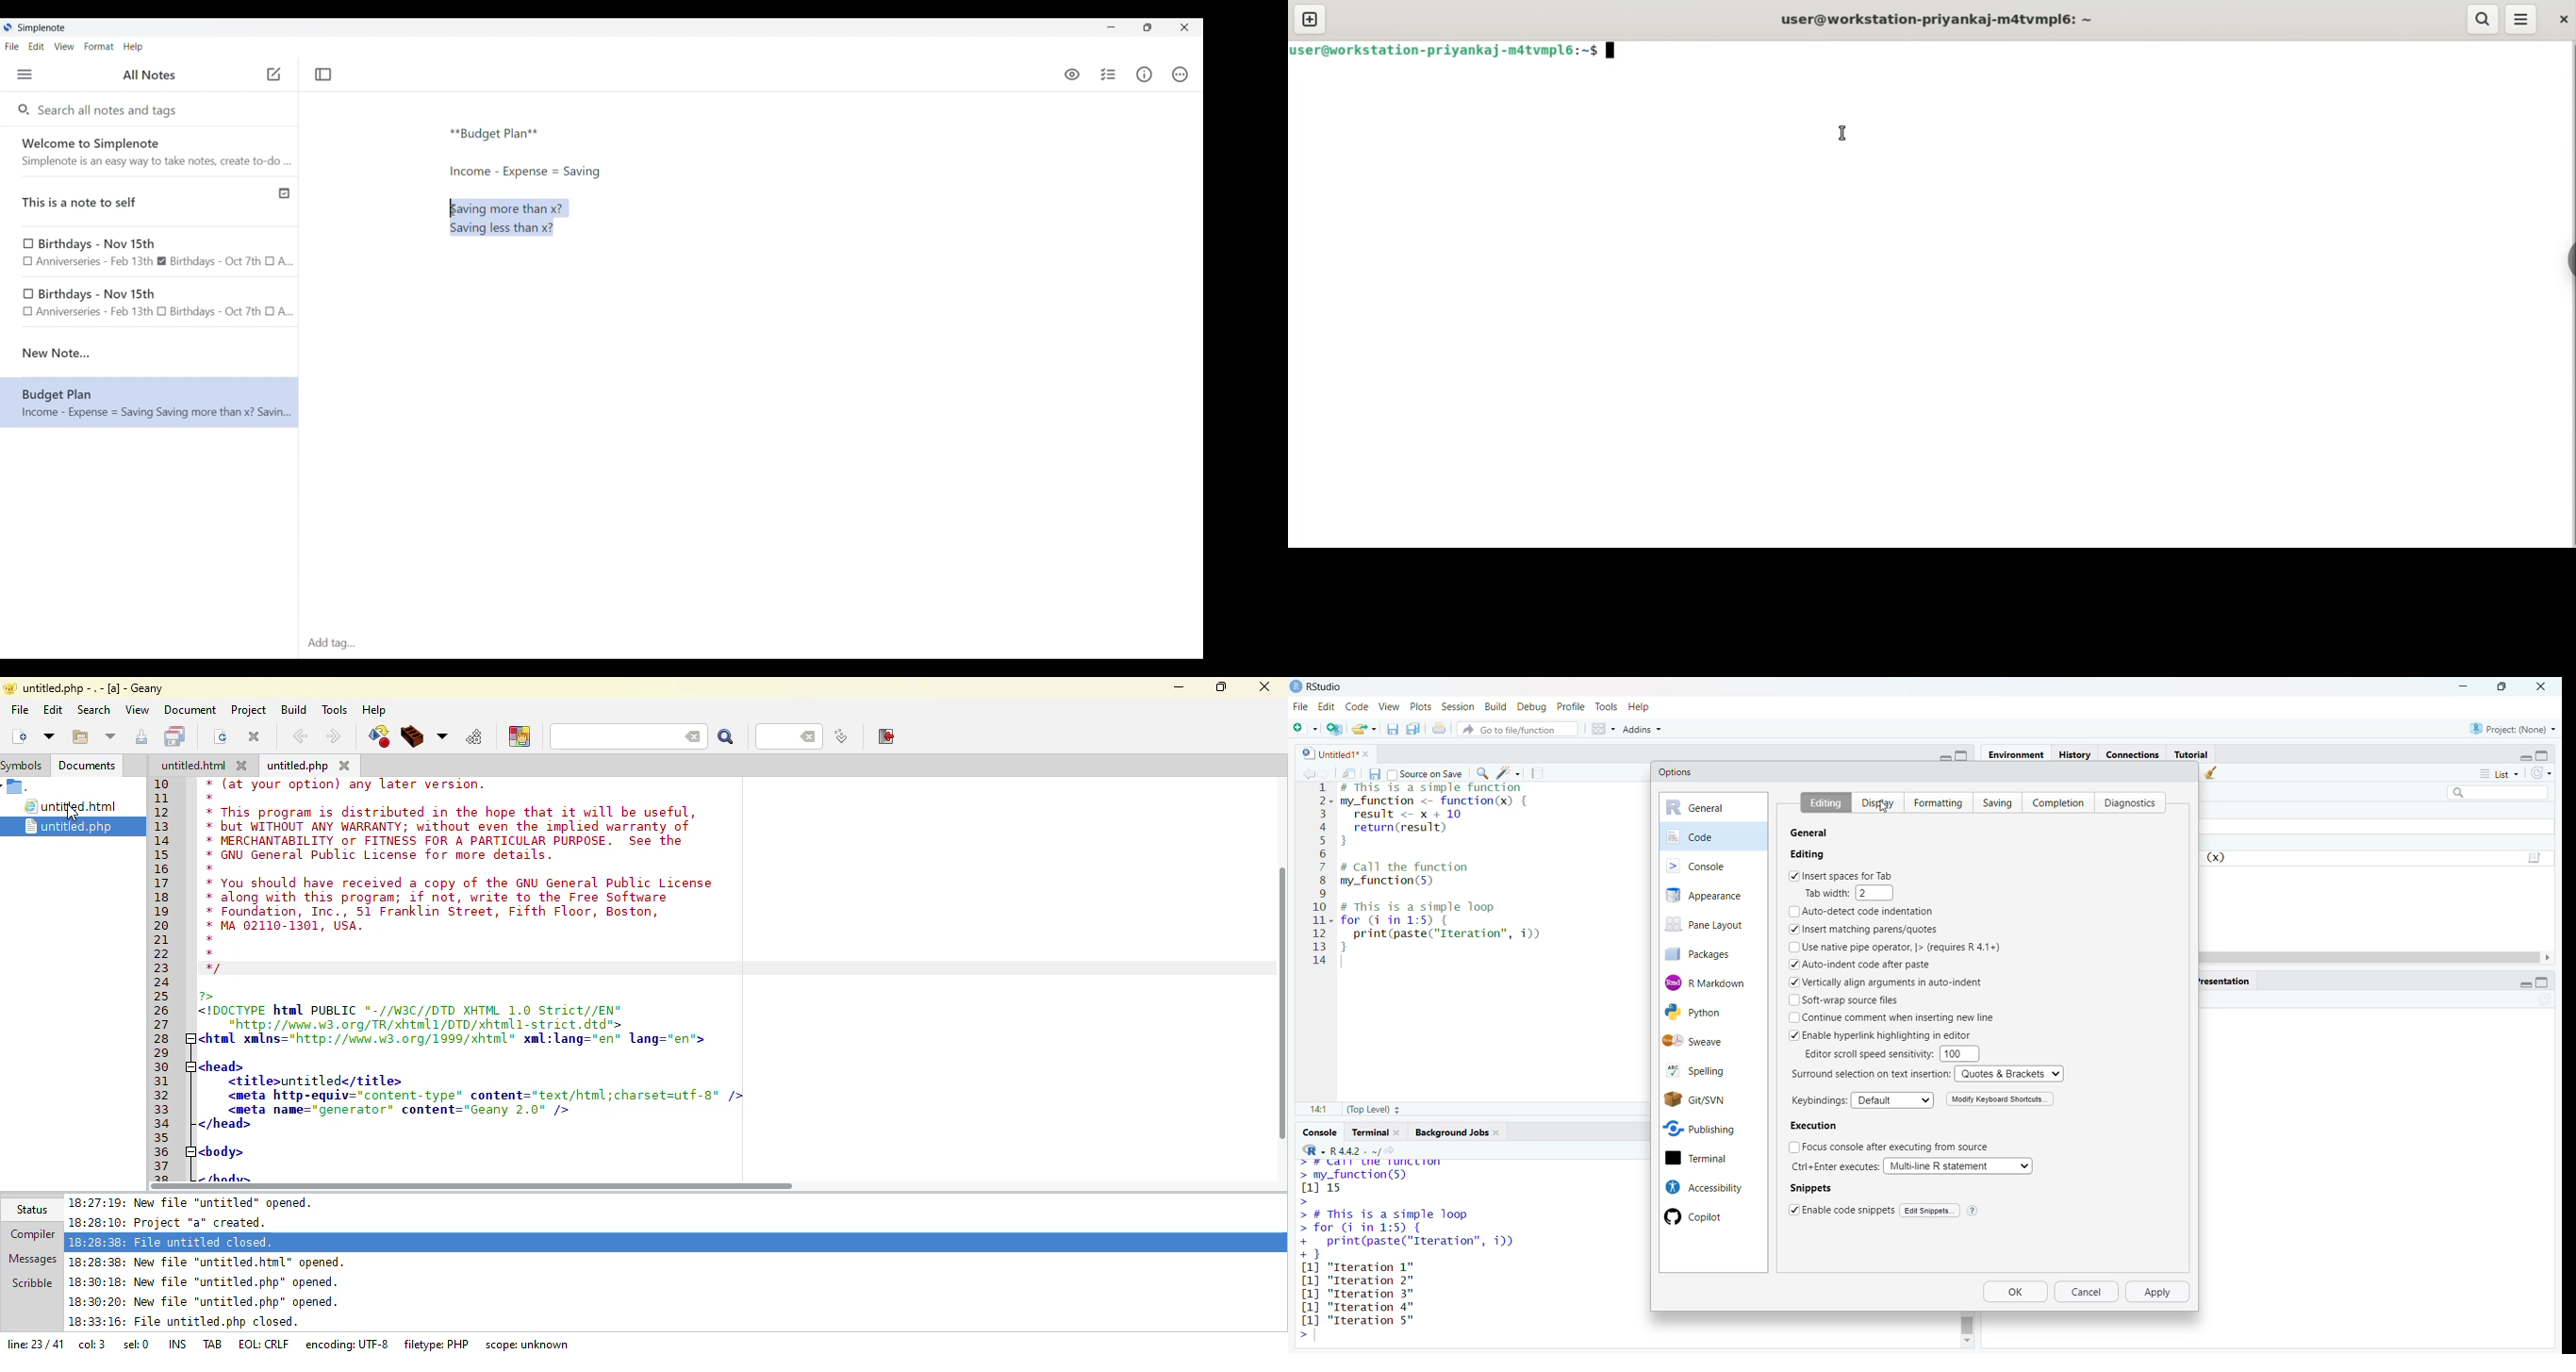 This screenshot has width=2576, height=1372. Describe the element at coordinates (1356, 1150) in the screenshot. I see `R 4.4.2 . ~/` at that location.